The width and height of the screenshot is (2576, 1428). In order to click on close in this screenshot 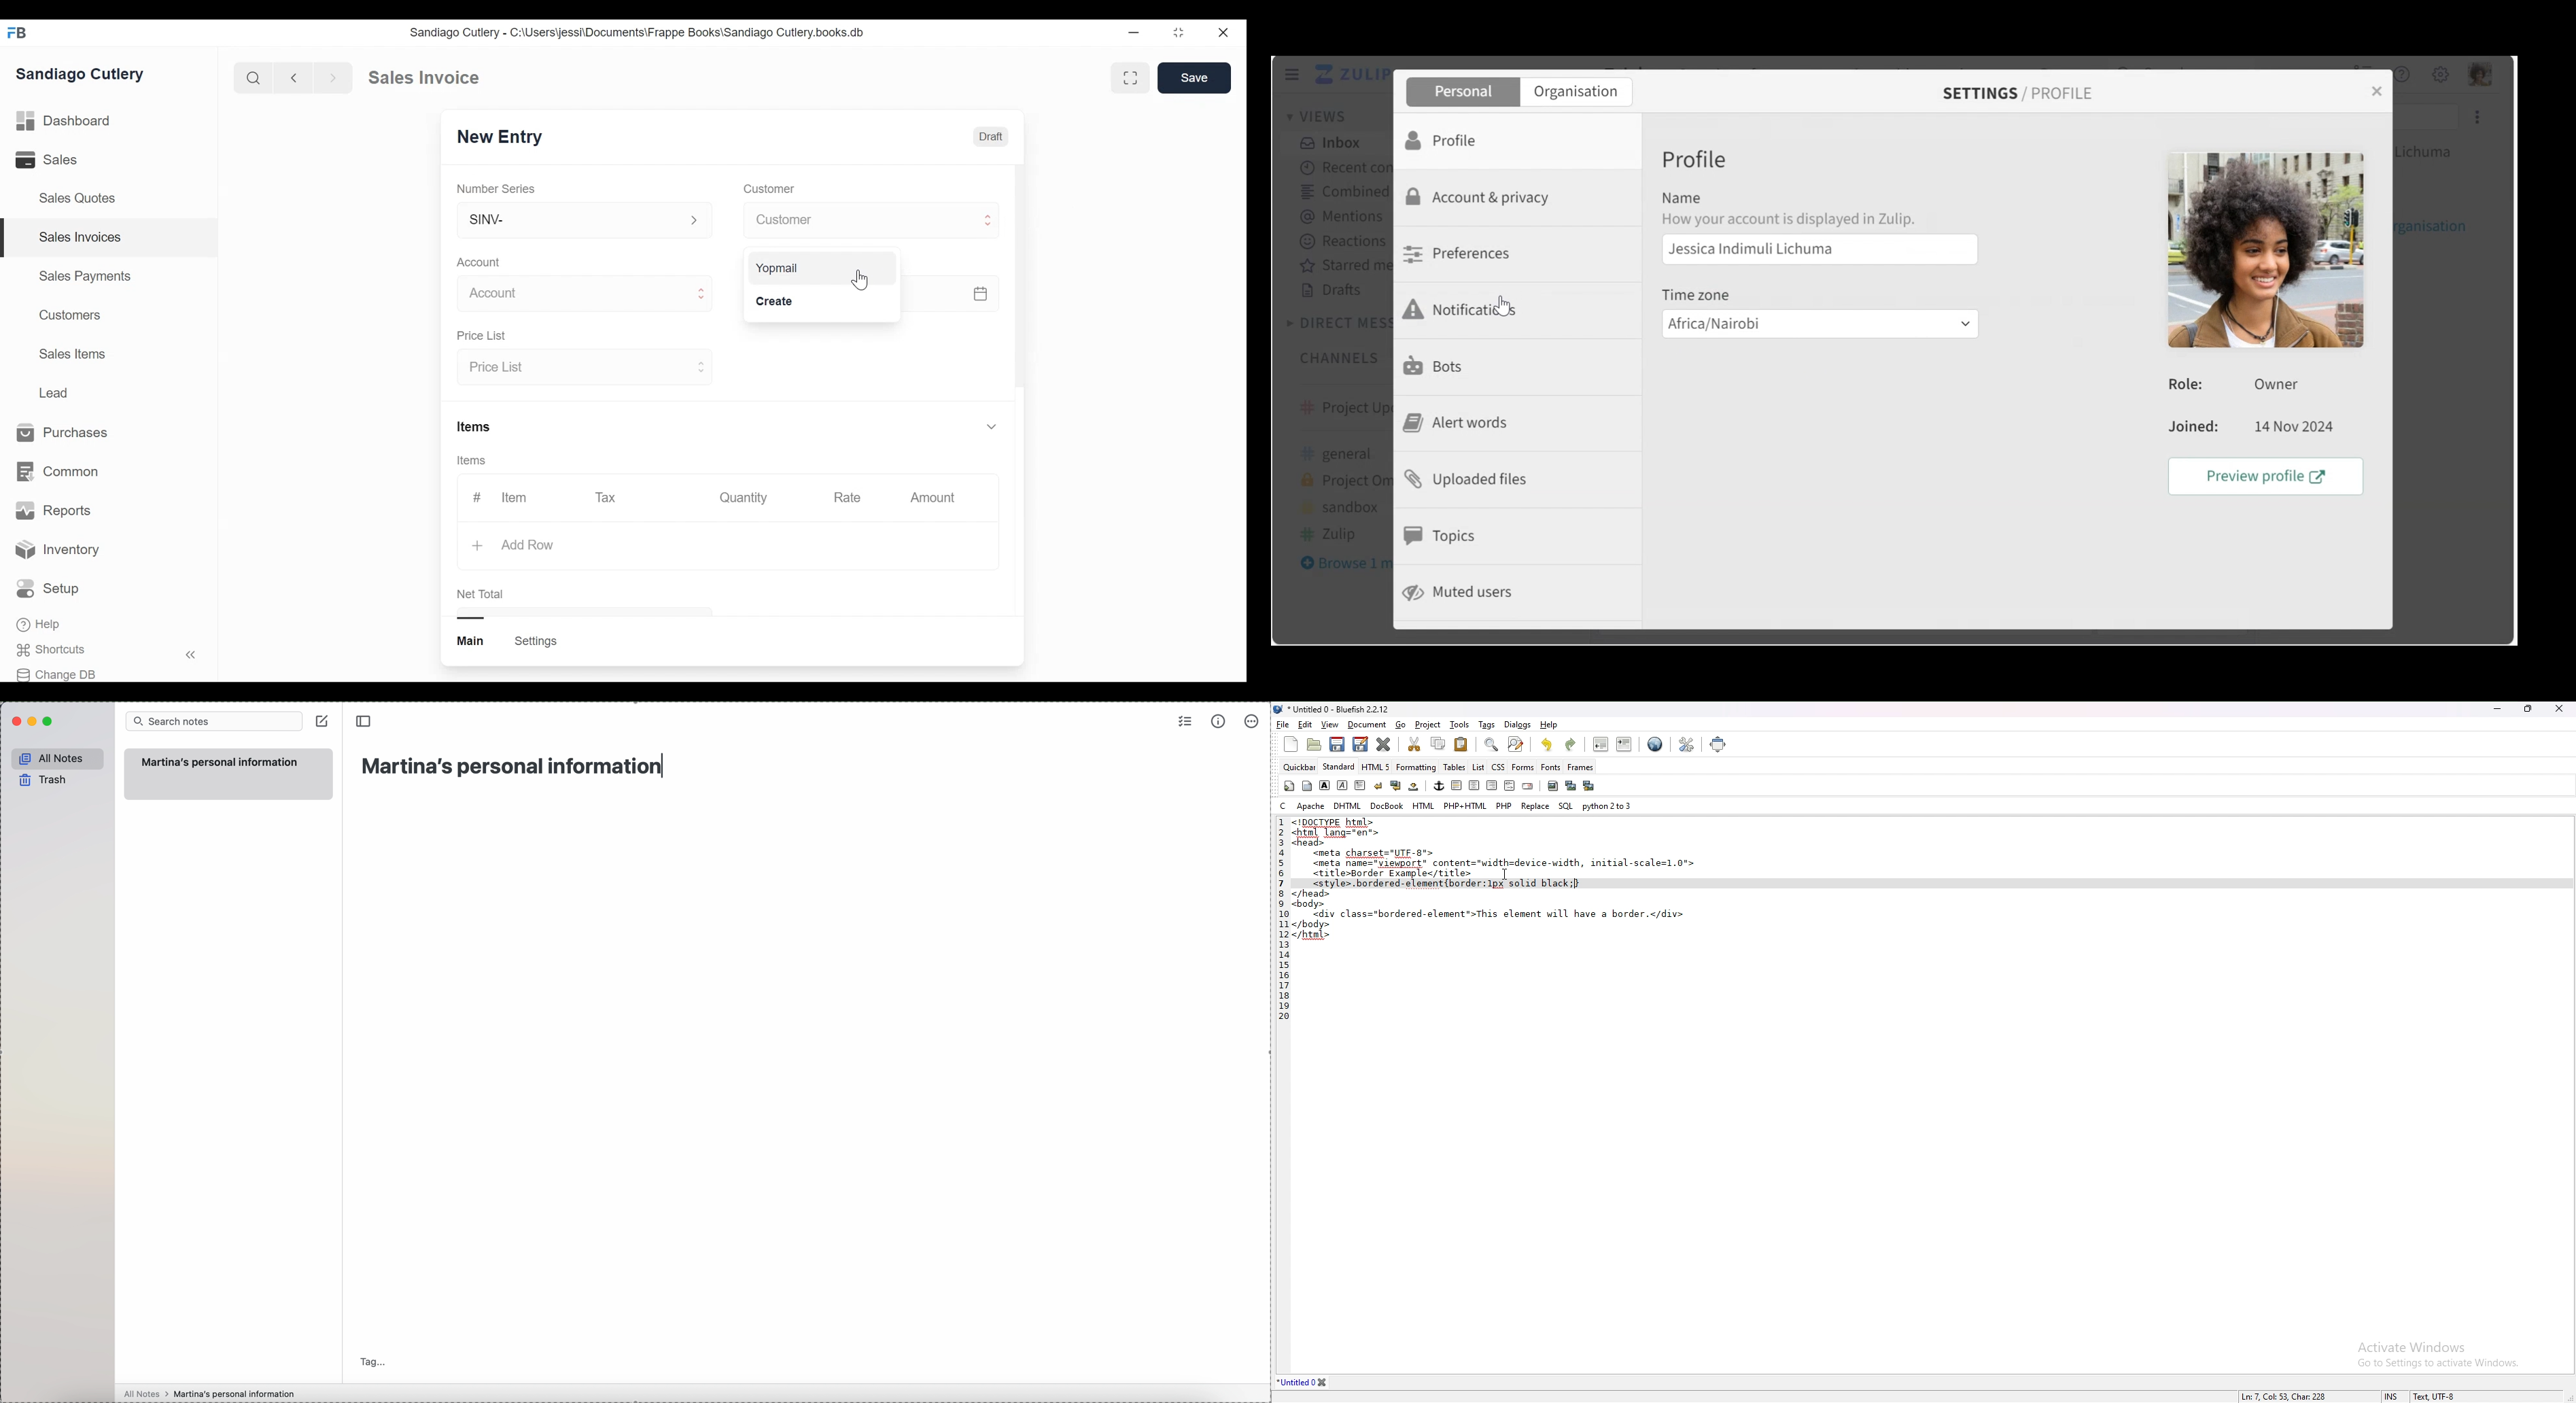, I will do `click(2376, 92)`.